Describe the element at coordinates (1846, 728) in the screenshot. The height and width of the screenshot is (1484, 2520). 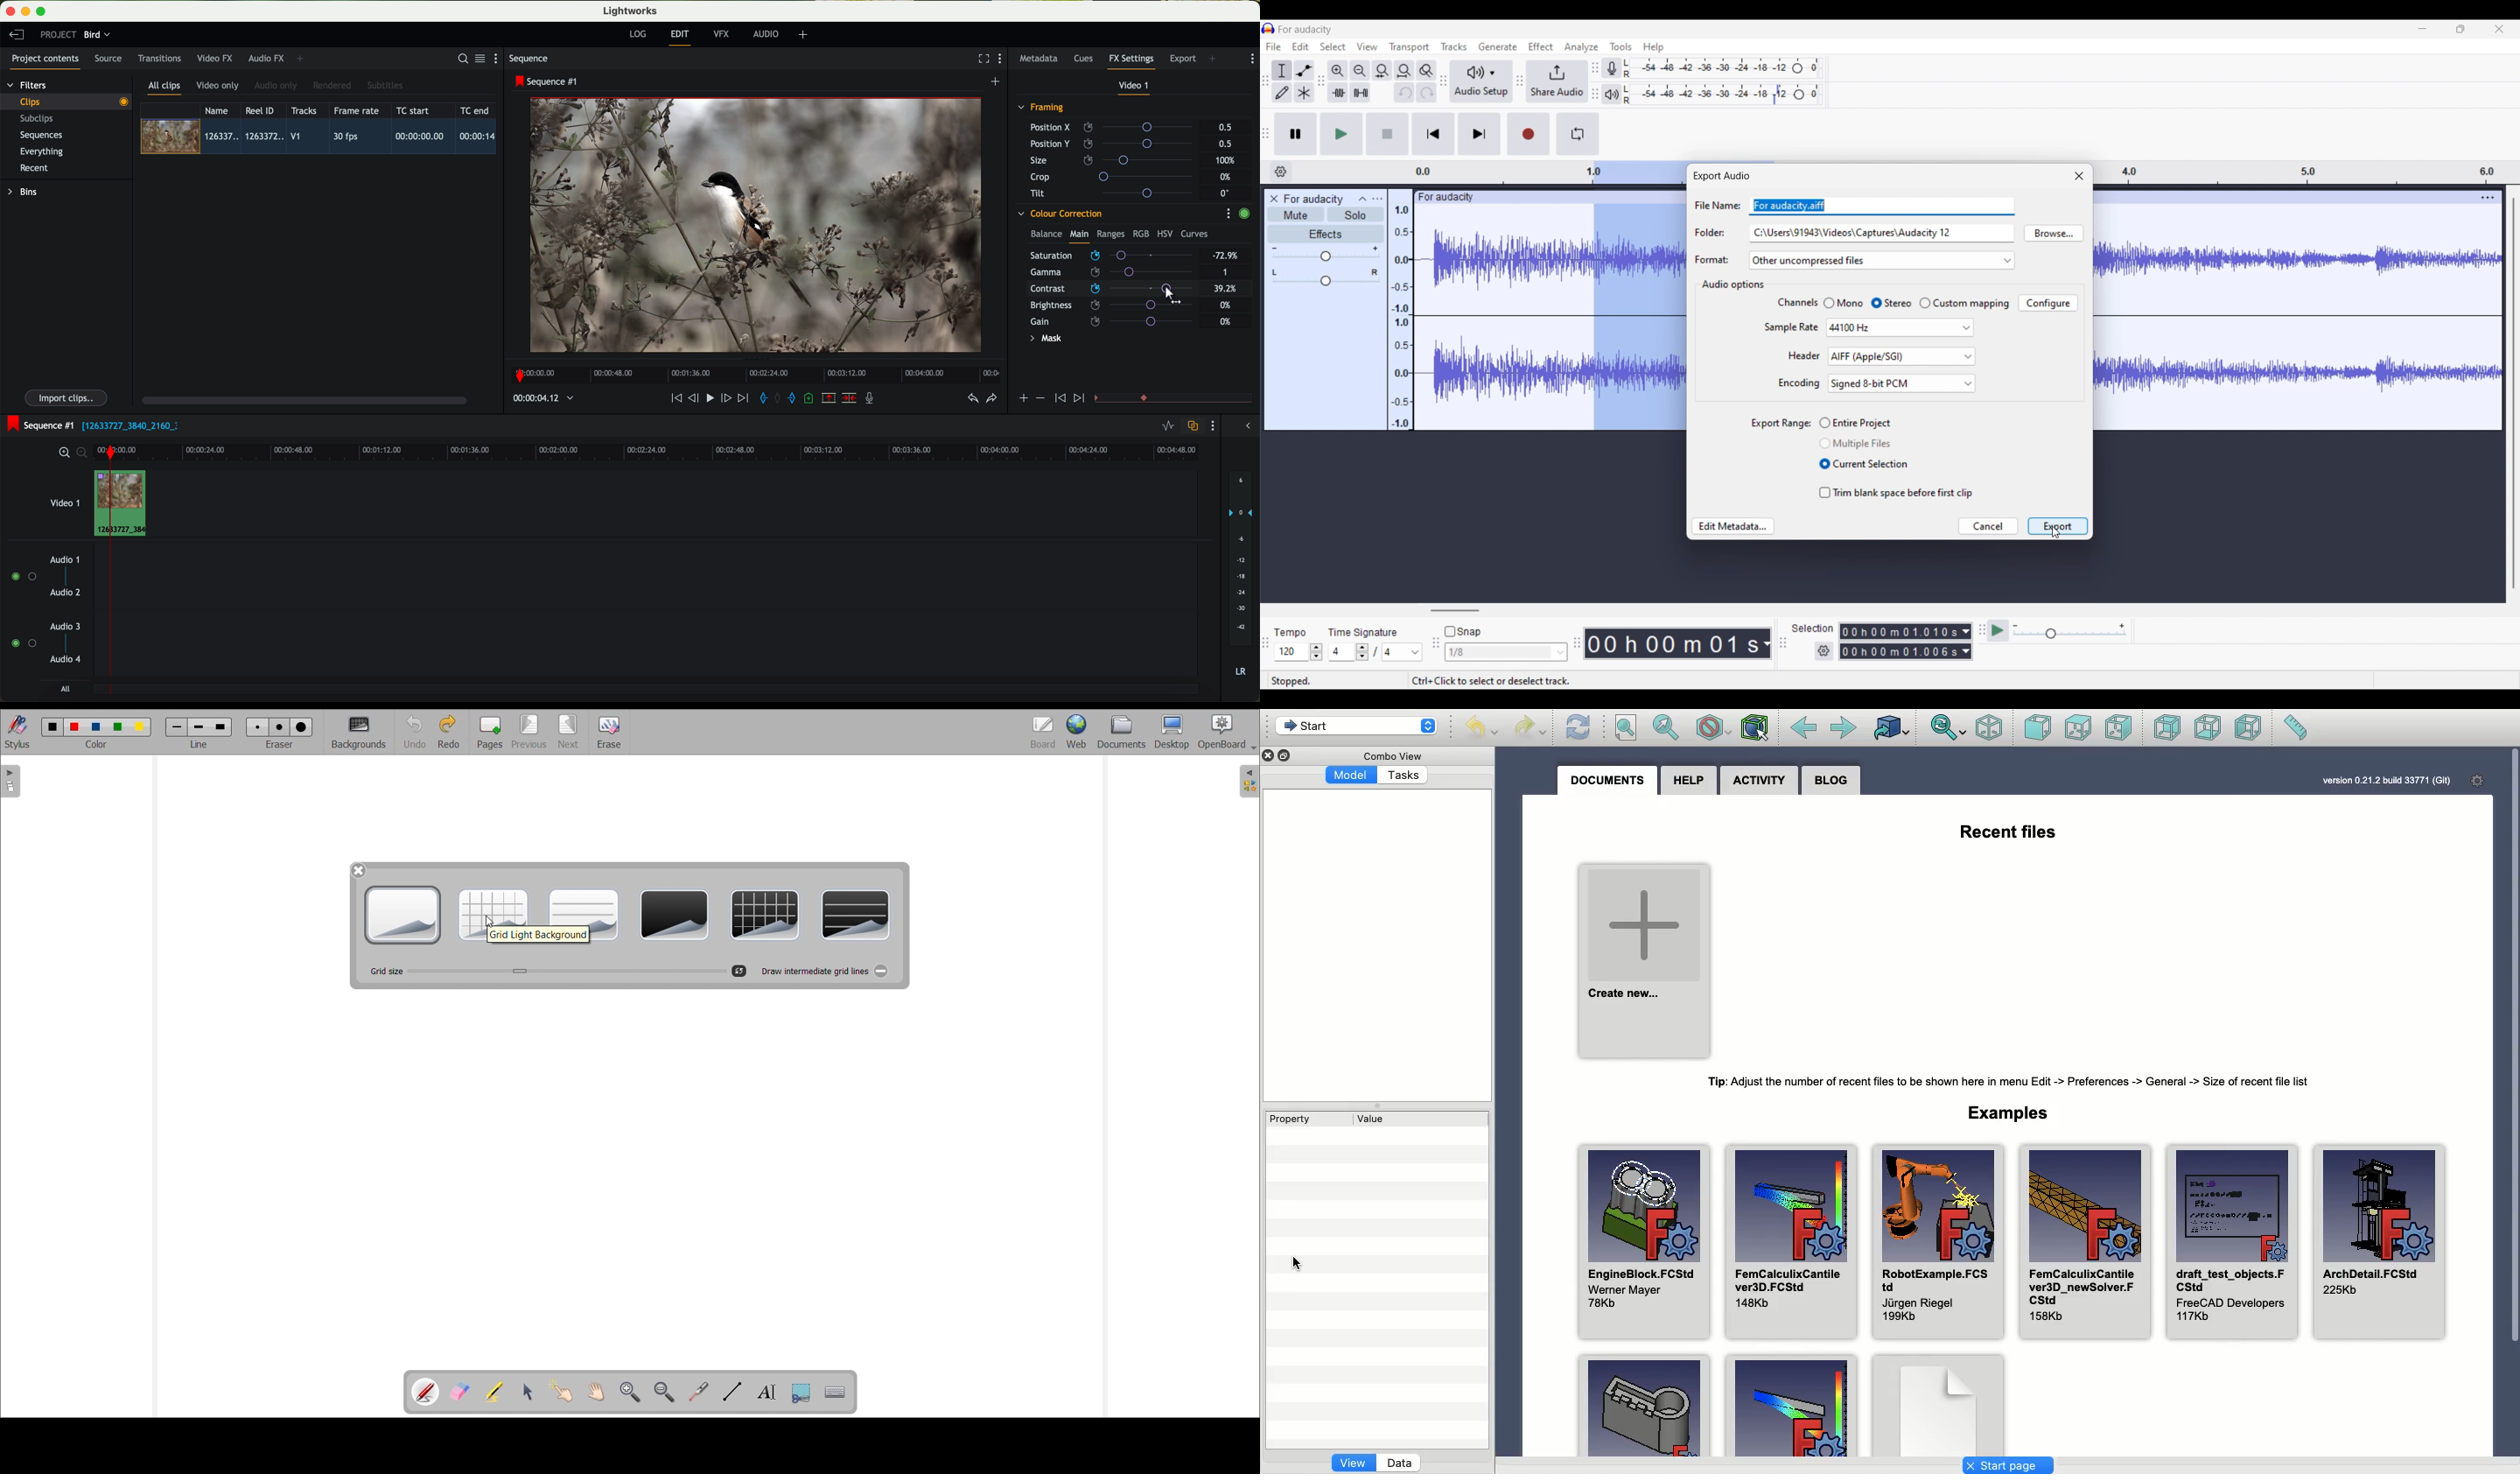
I see `Forward ` at that location.